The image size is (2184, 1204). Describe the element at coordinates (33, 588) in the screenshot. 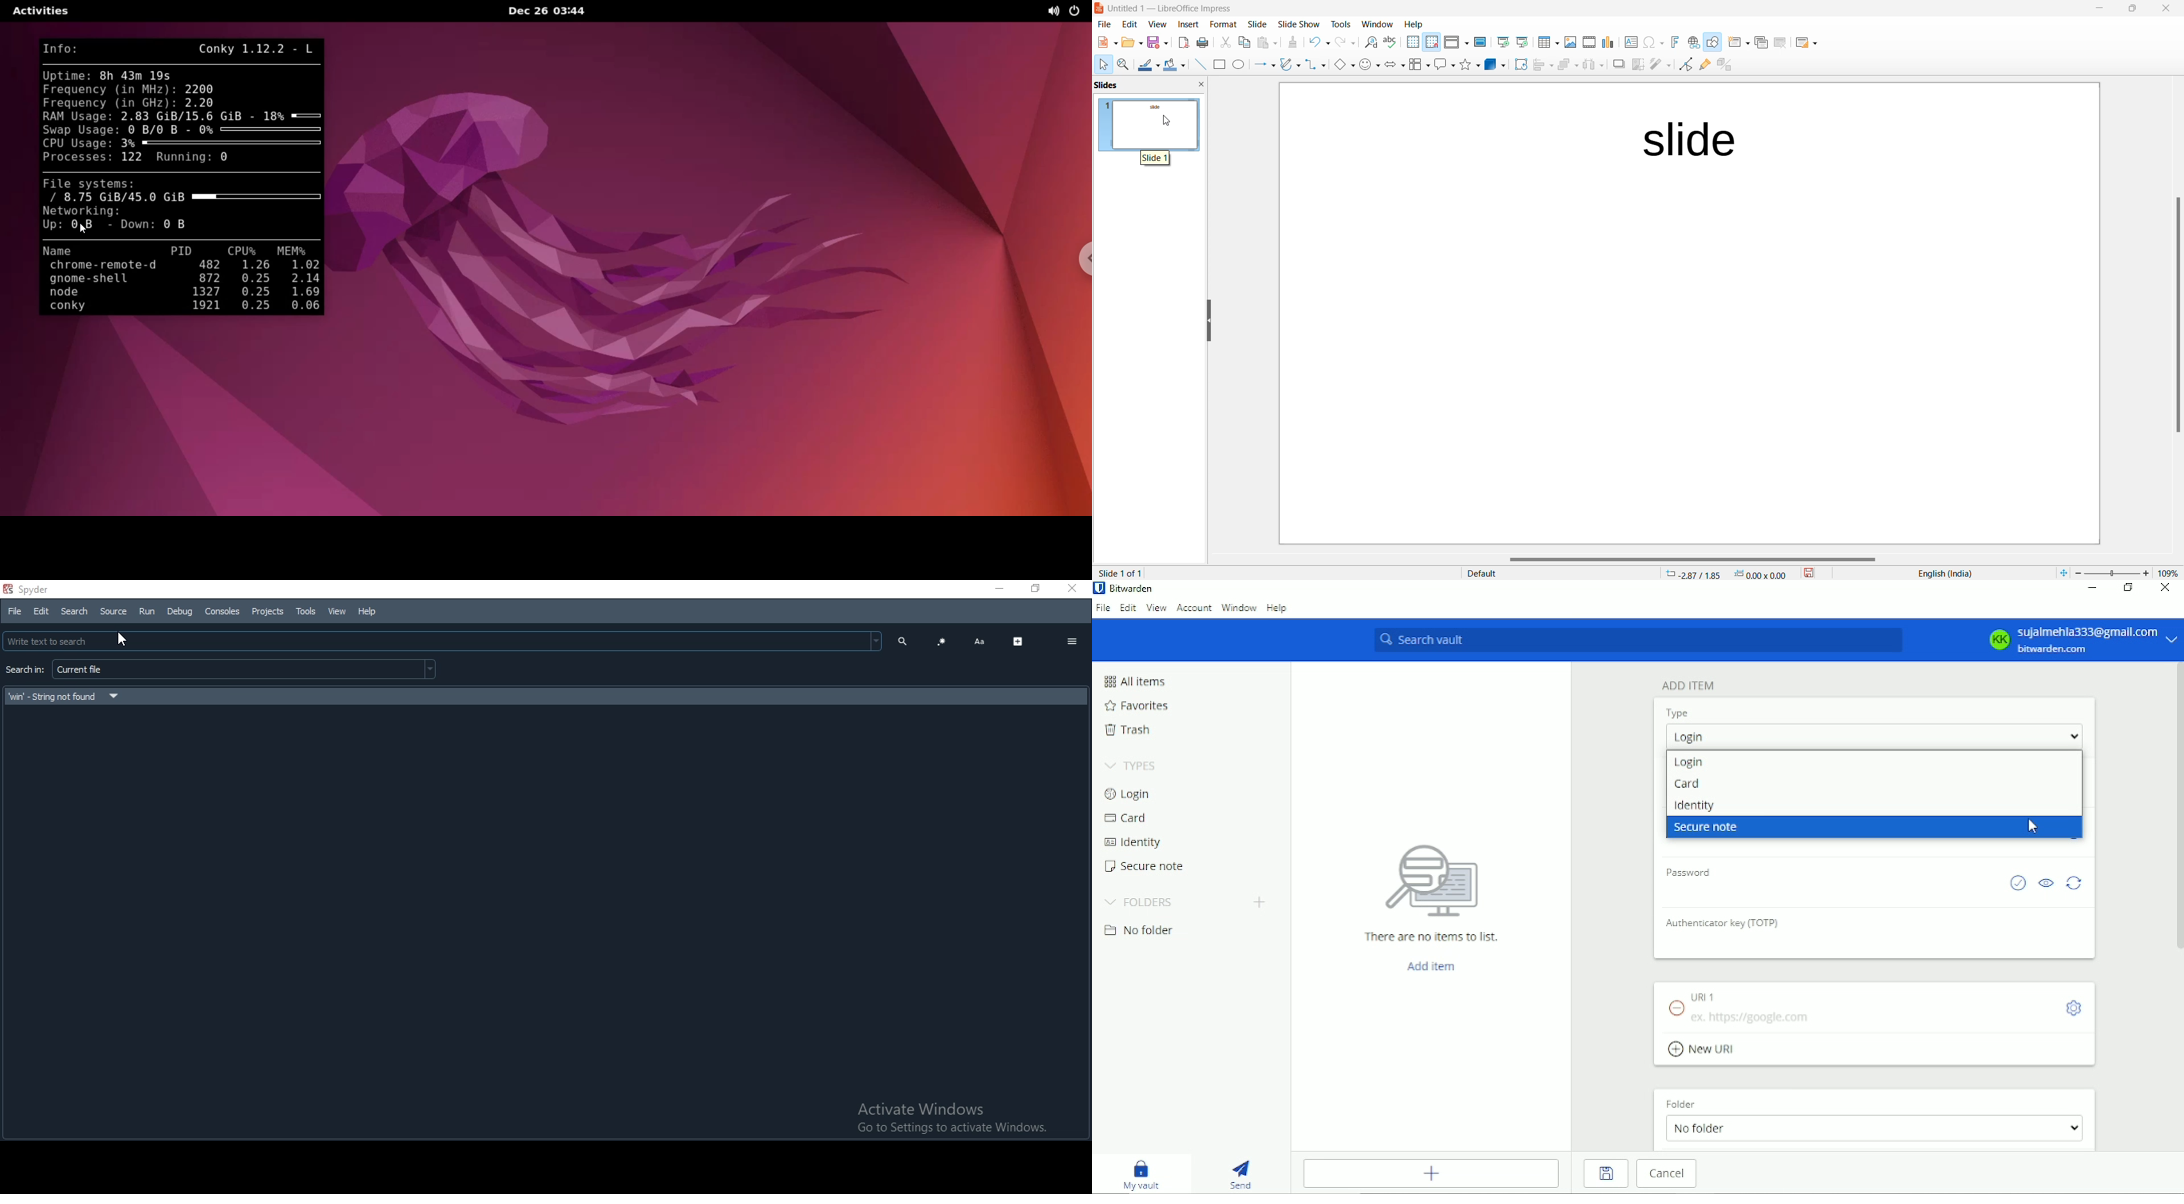

I see `spyder` at that location.